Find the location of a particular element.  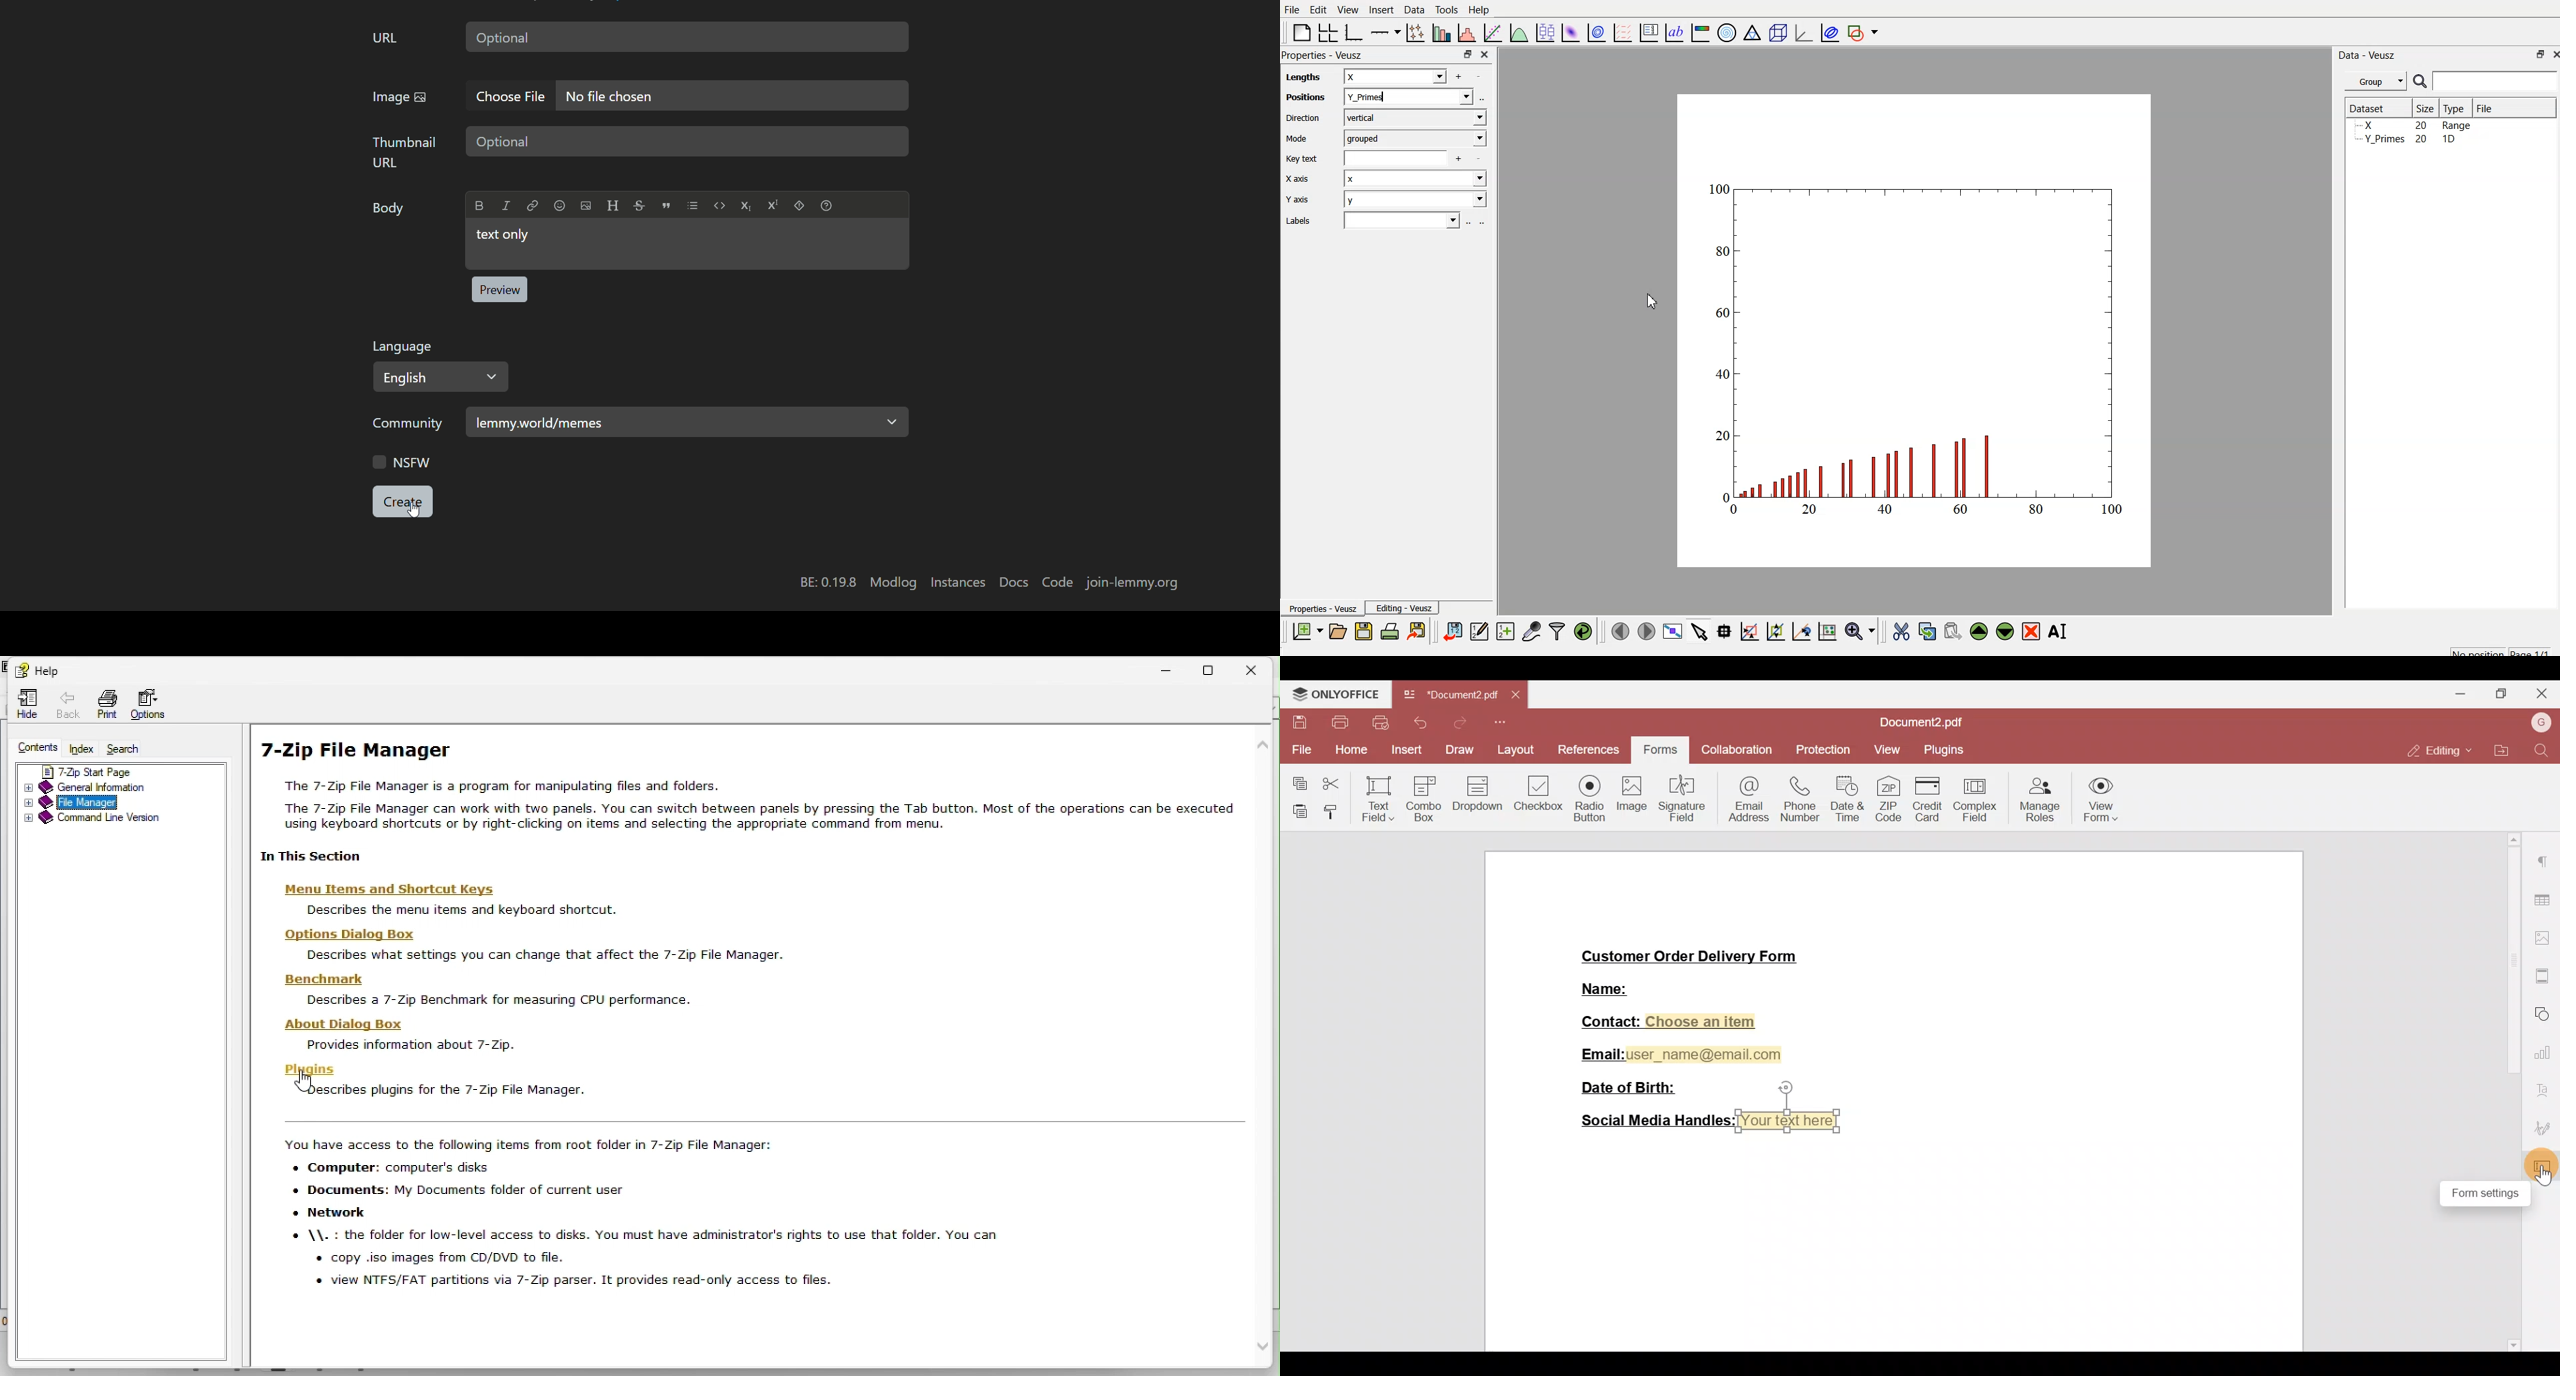

Chart settings is located at coordinates (2545, 1053).